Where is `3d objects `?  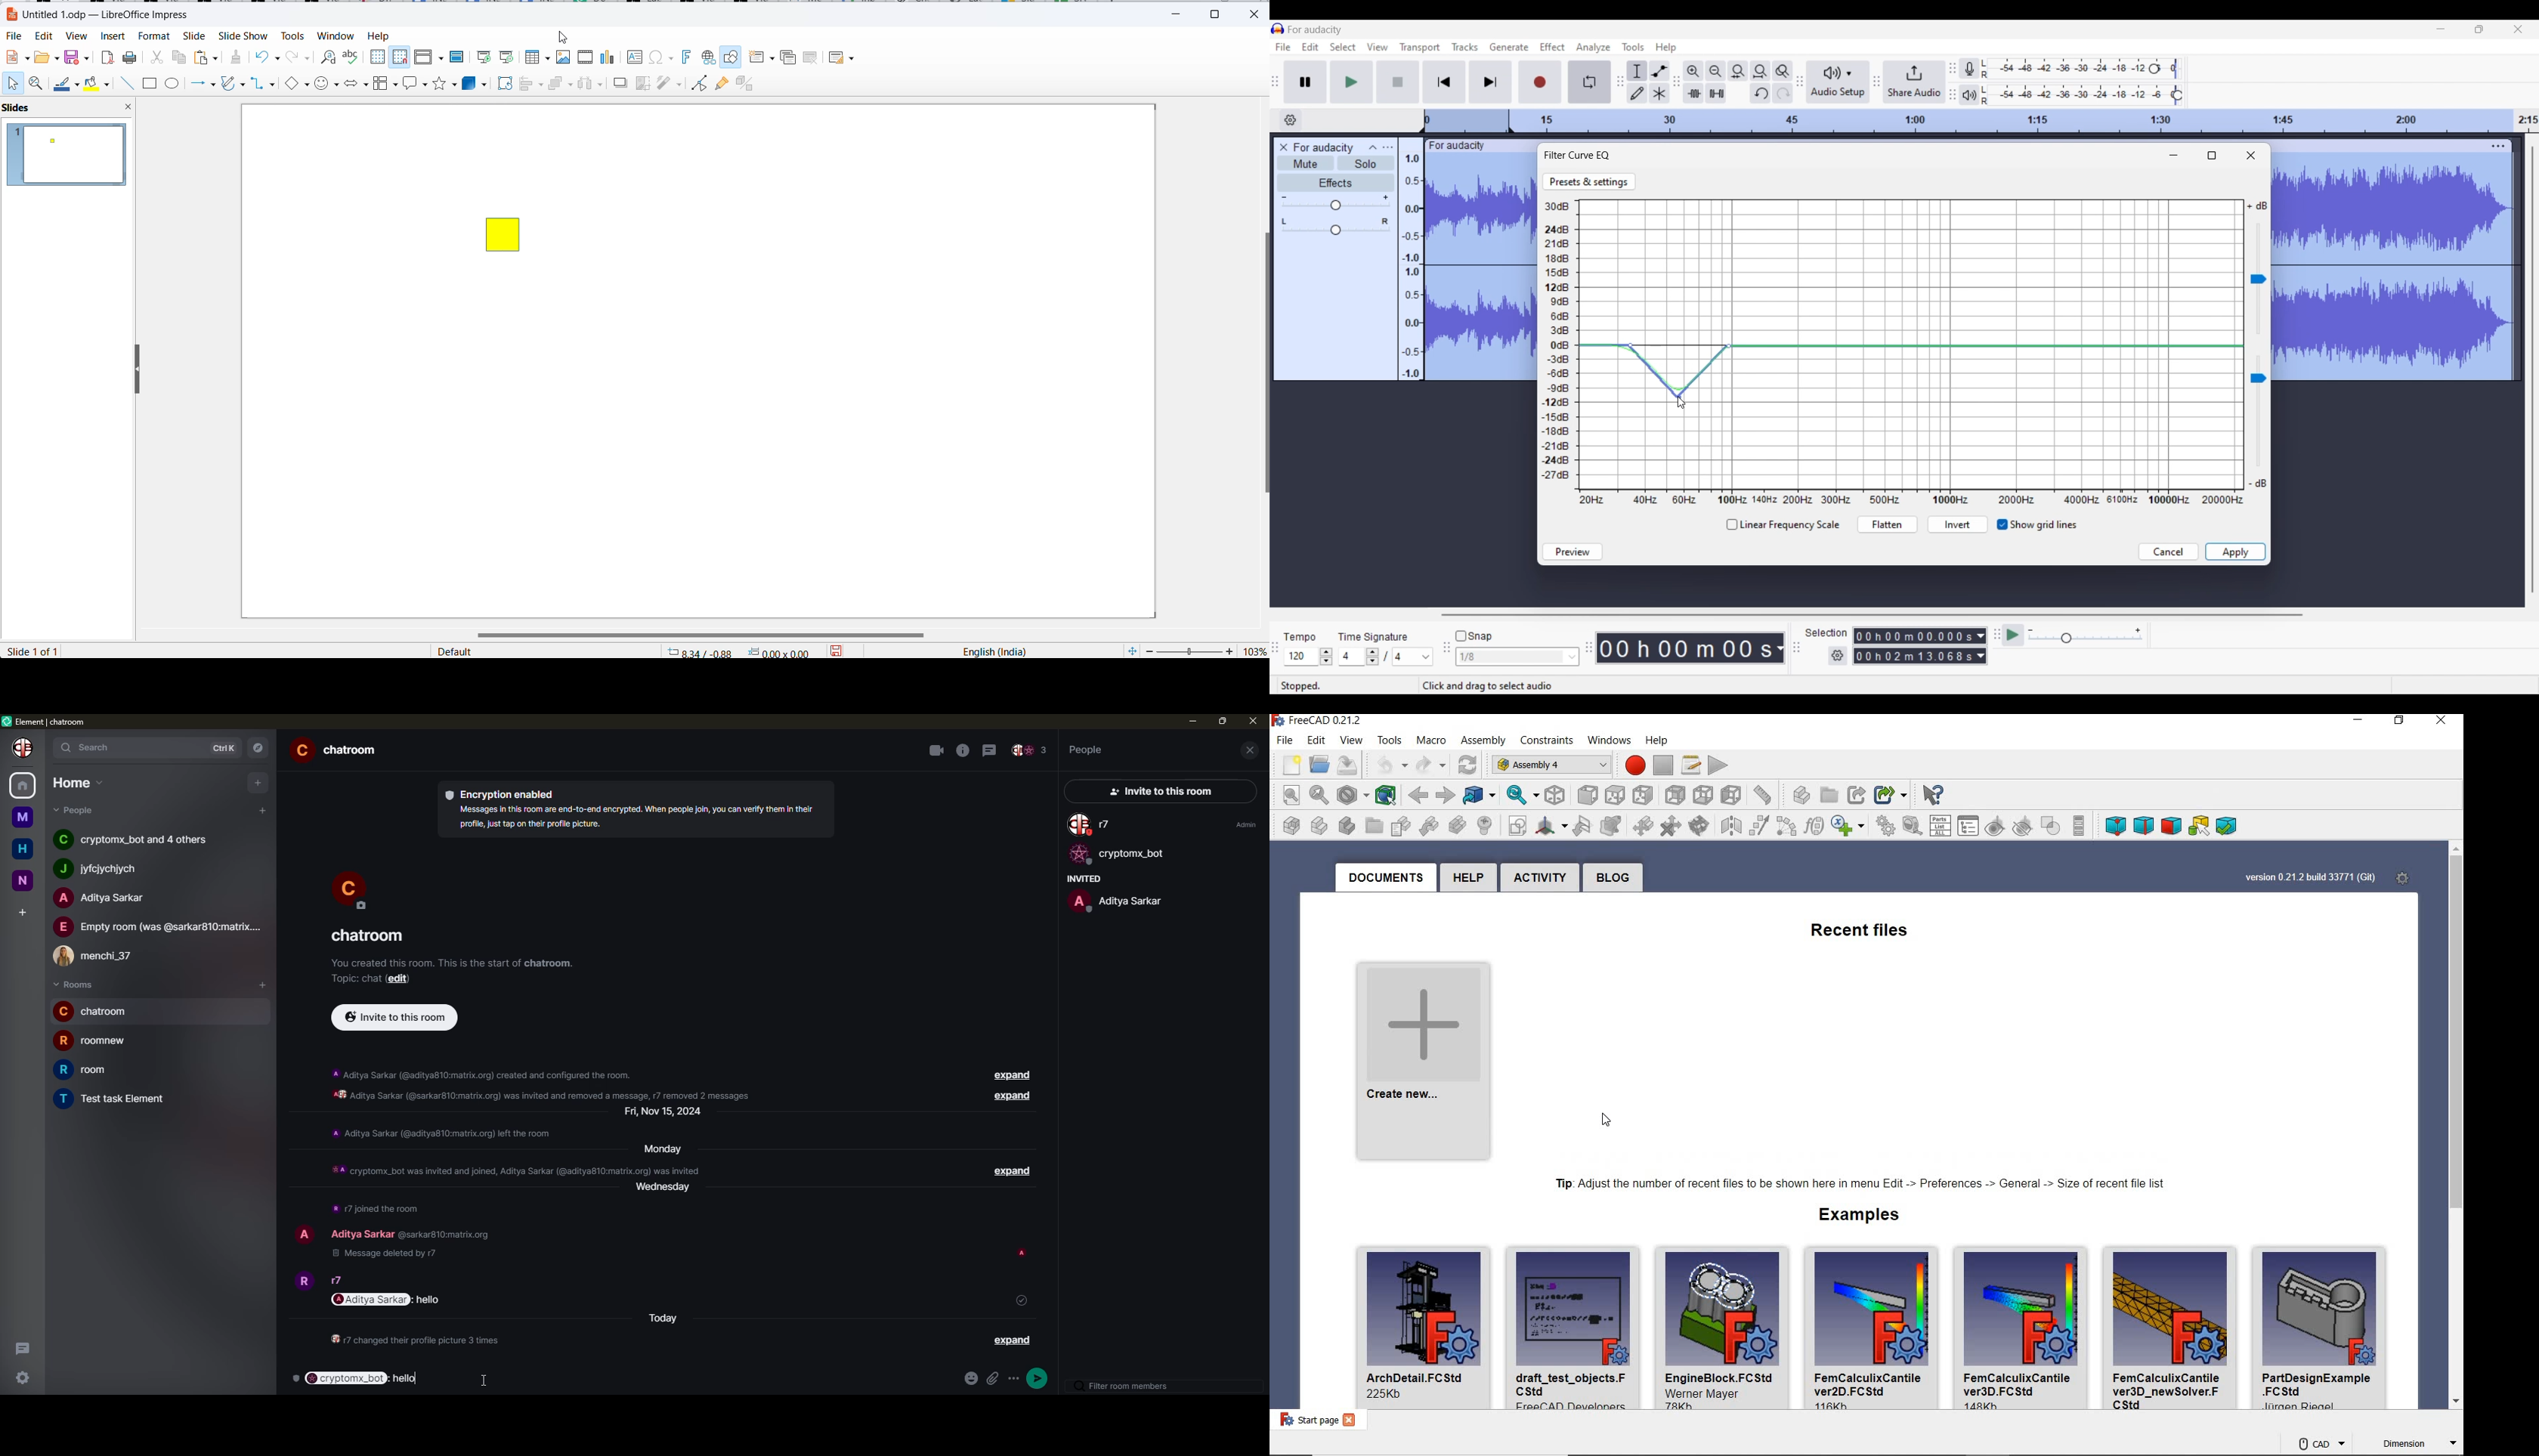
3d objects  is located at coordinates (475, 84).